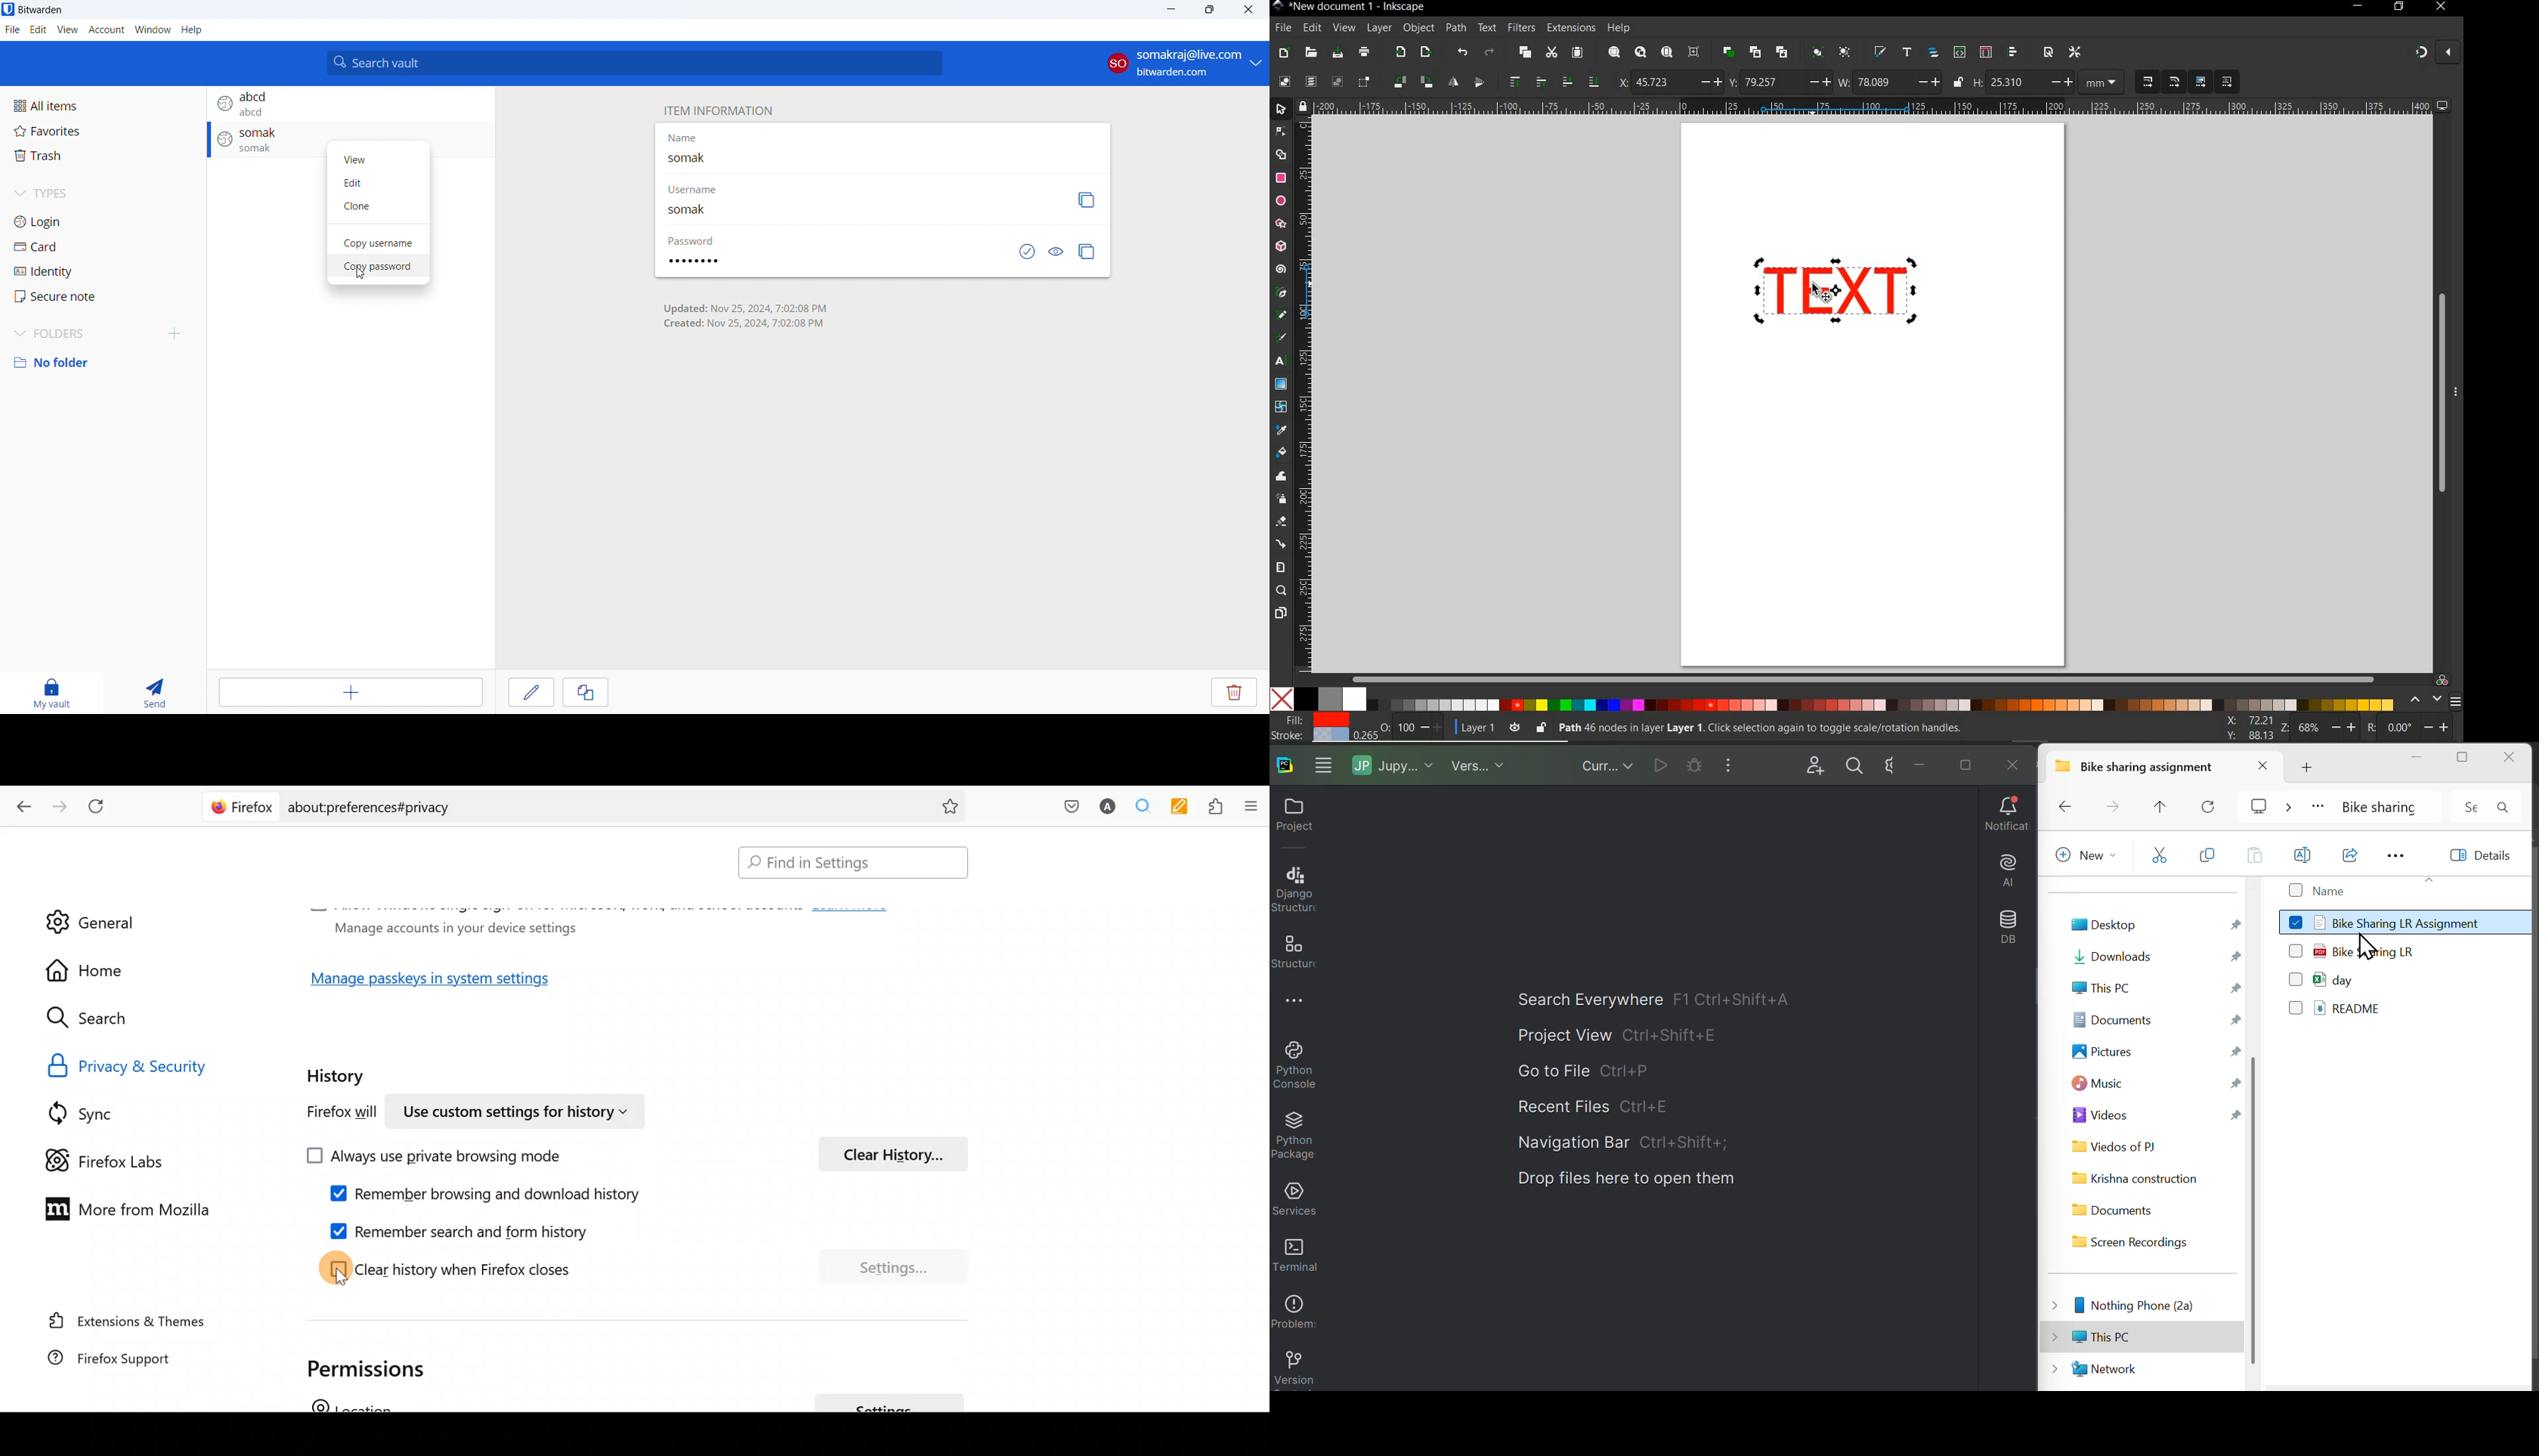  Describe the element at coordinates (102, 297) in the screenshot. I see `secure note` at that location.